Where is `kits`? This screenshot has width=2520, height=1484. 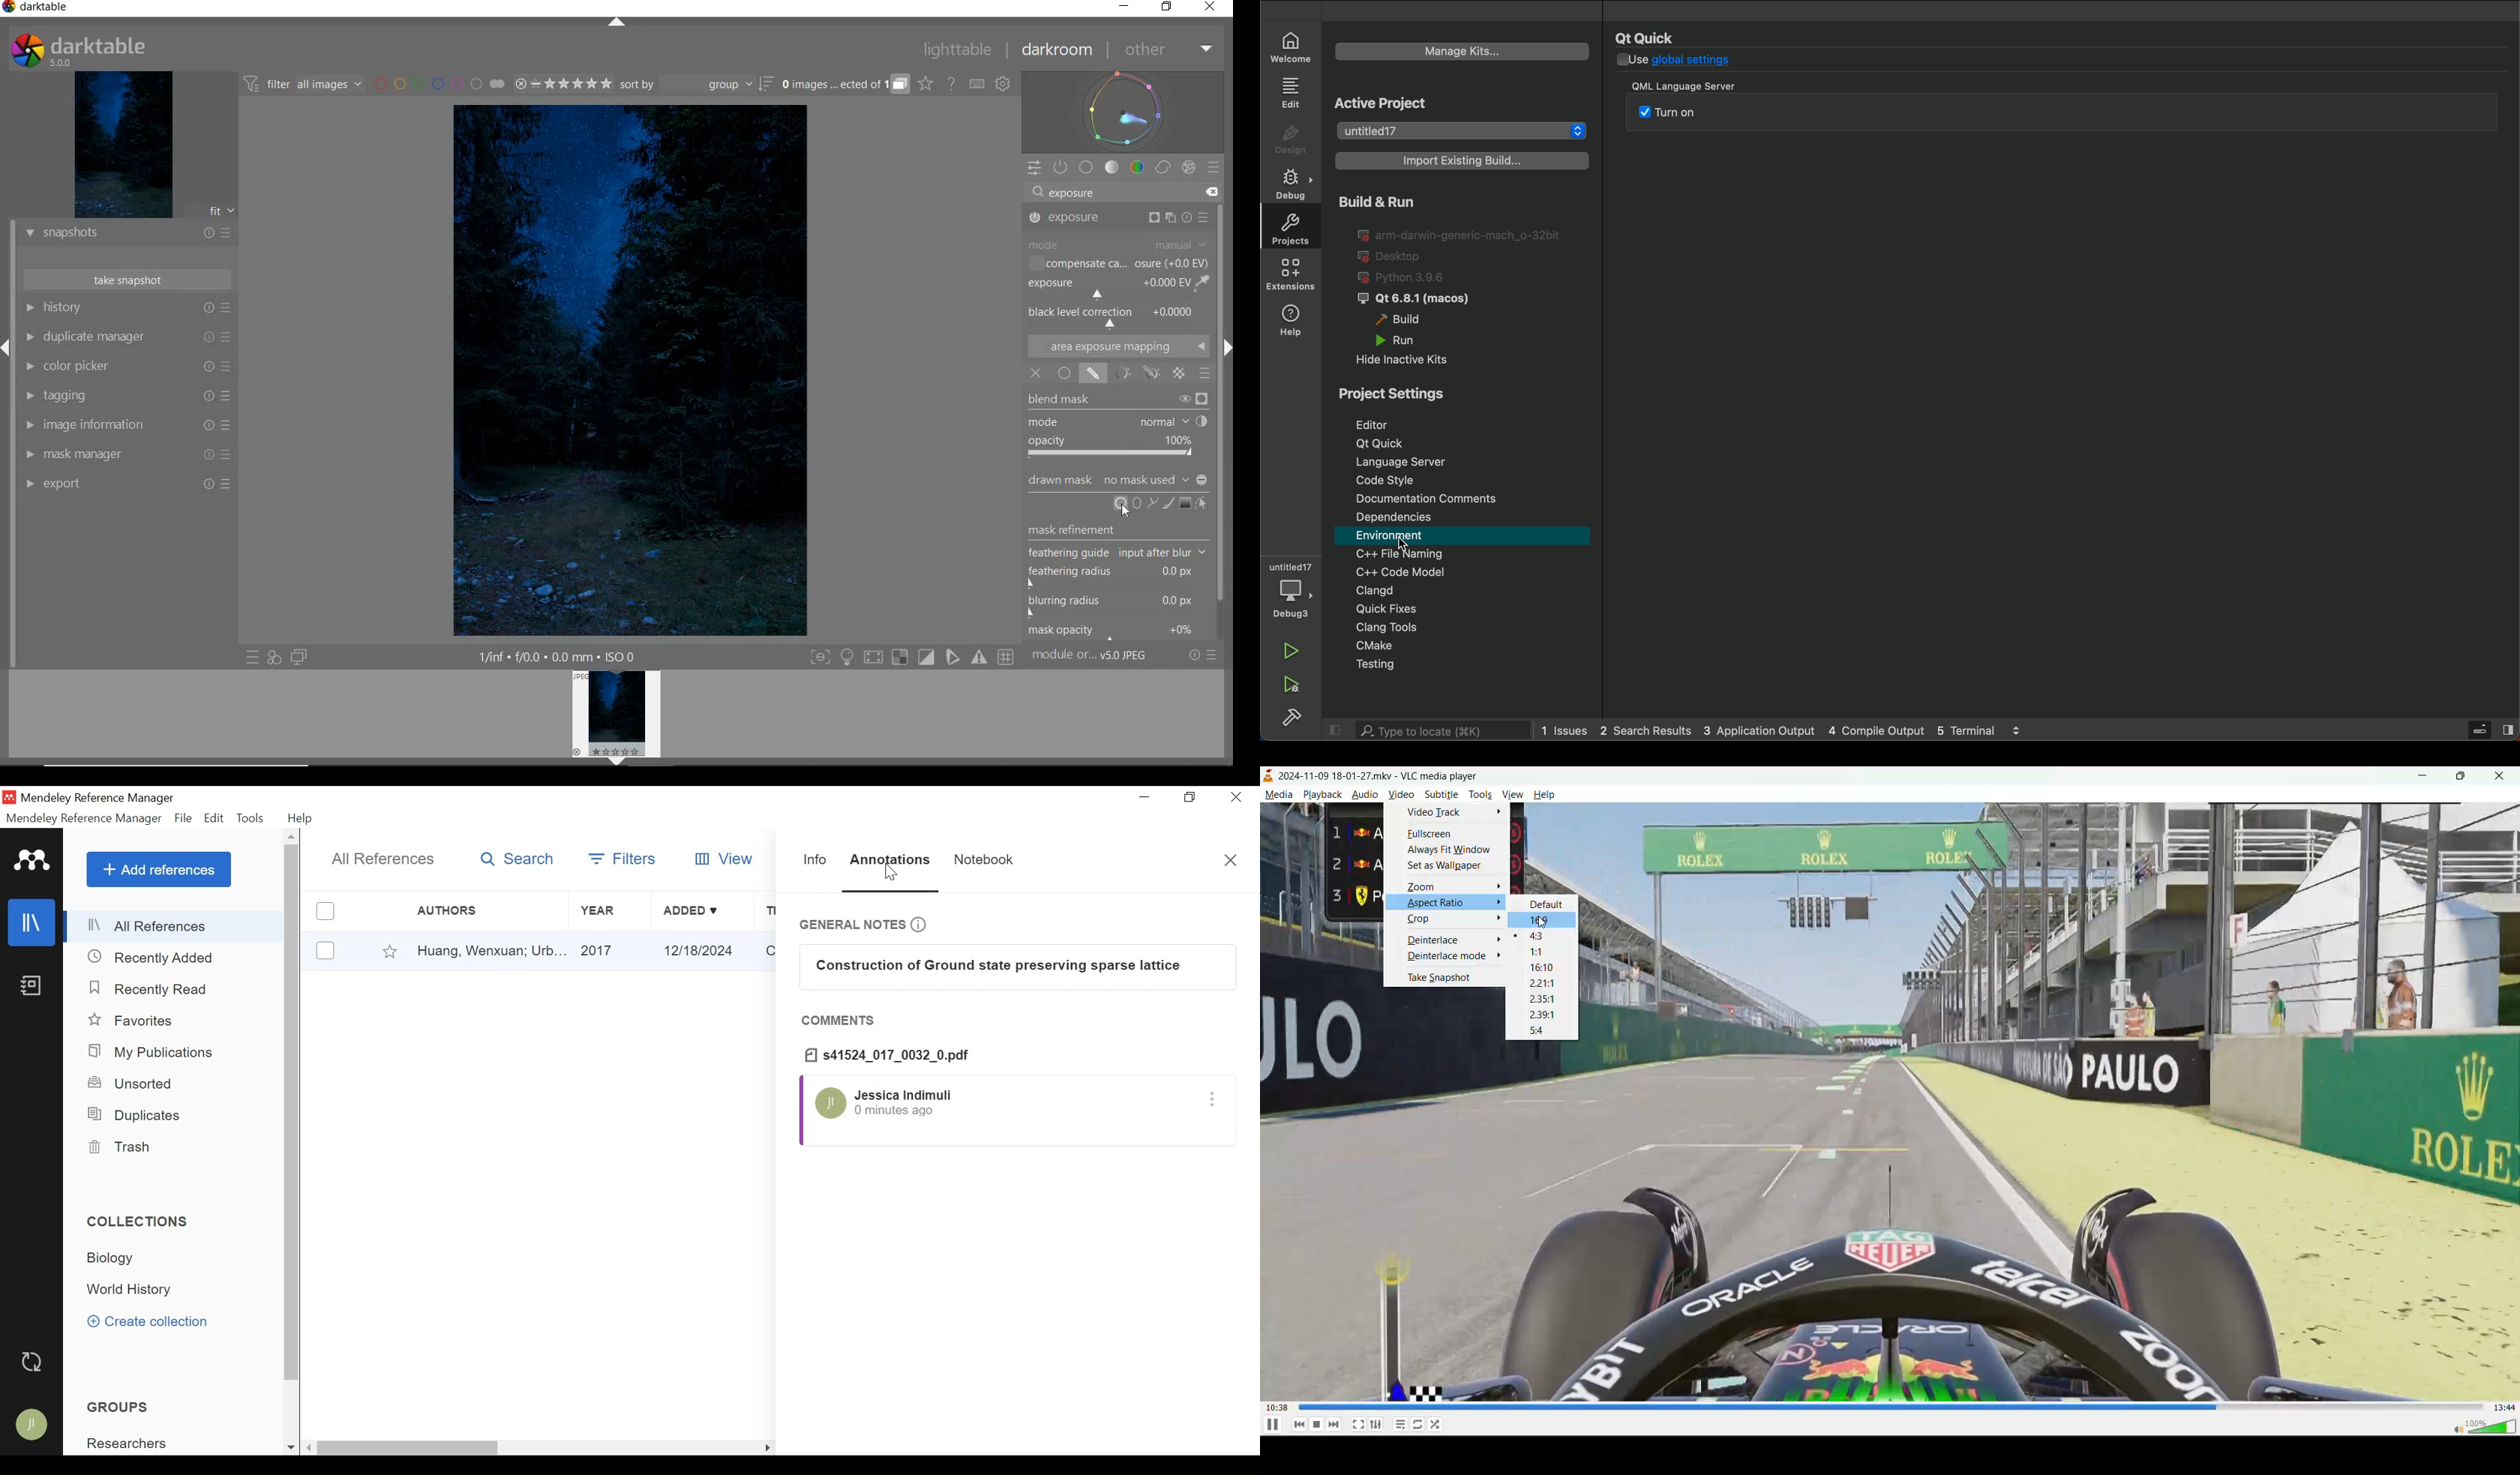 kits is located at coordinates (1460, 53).